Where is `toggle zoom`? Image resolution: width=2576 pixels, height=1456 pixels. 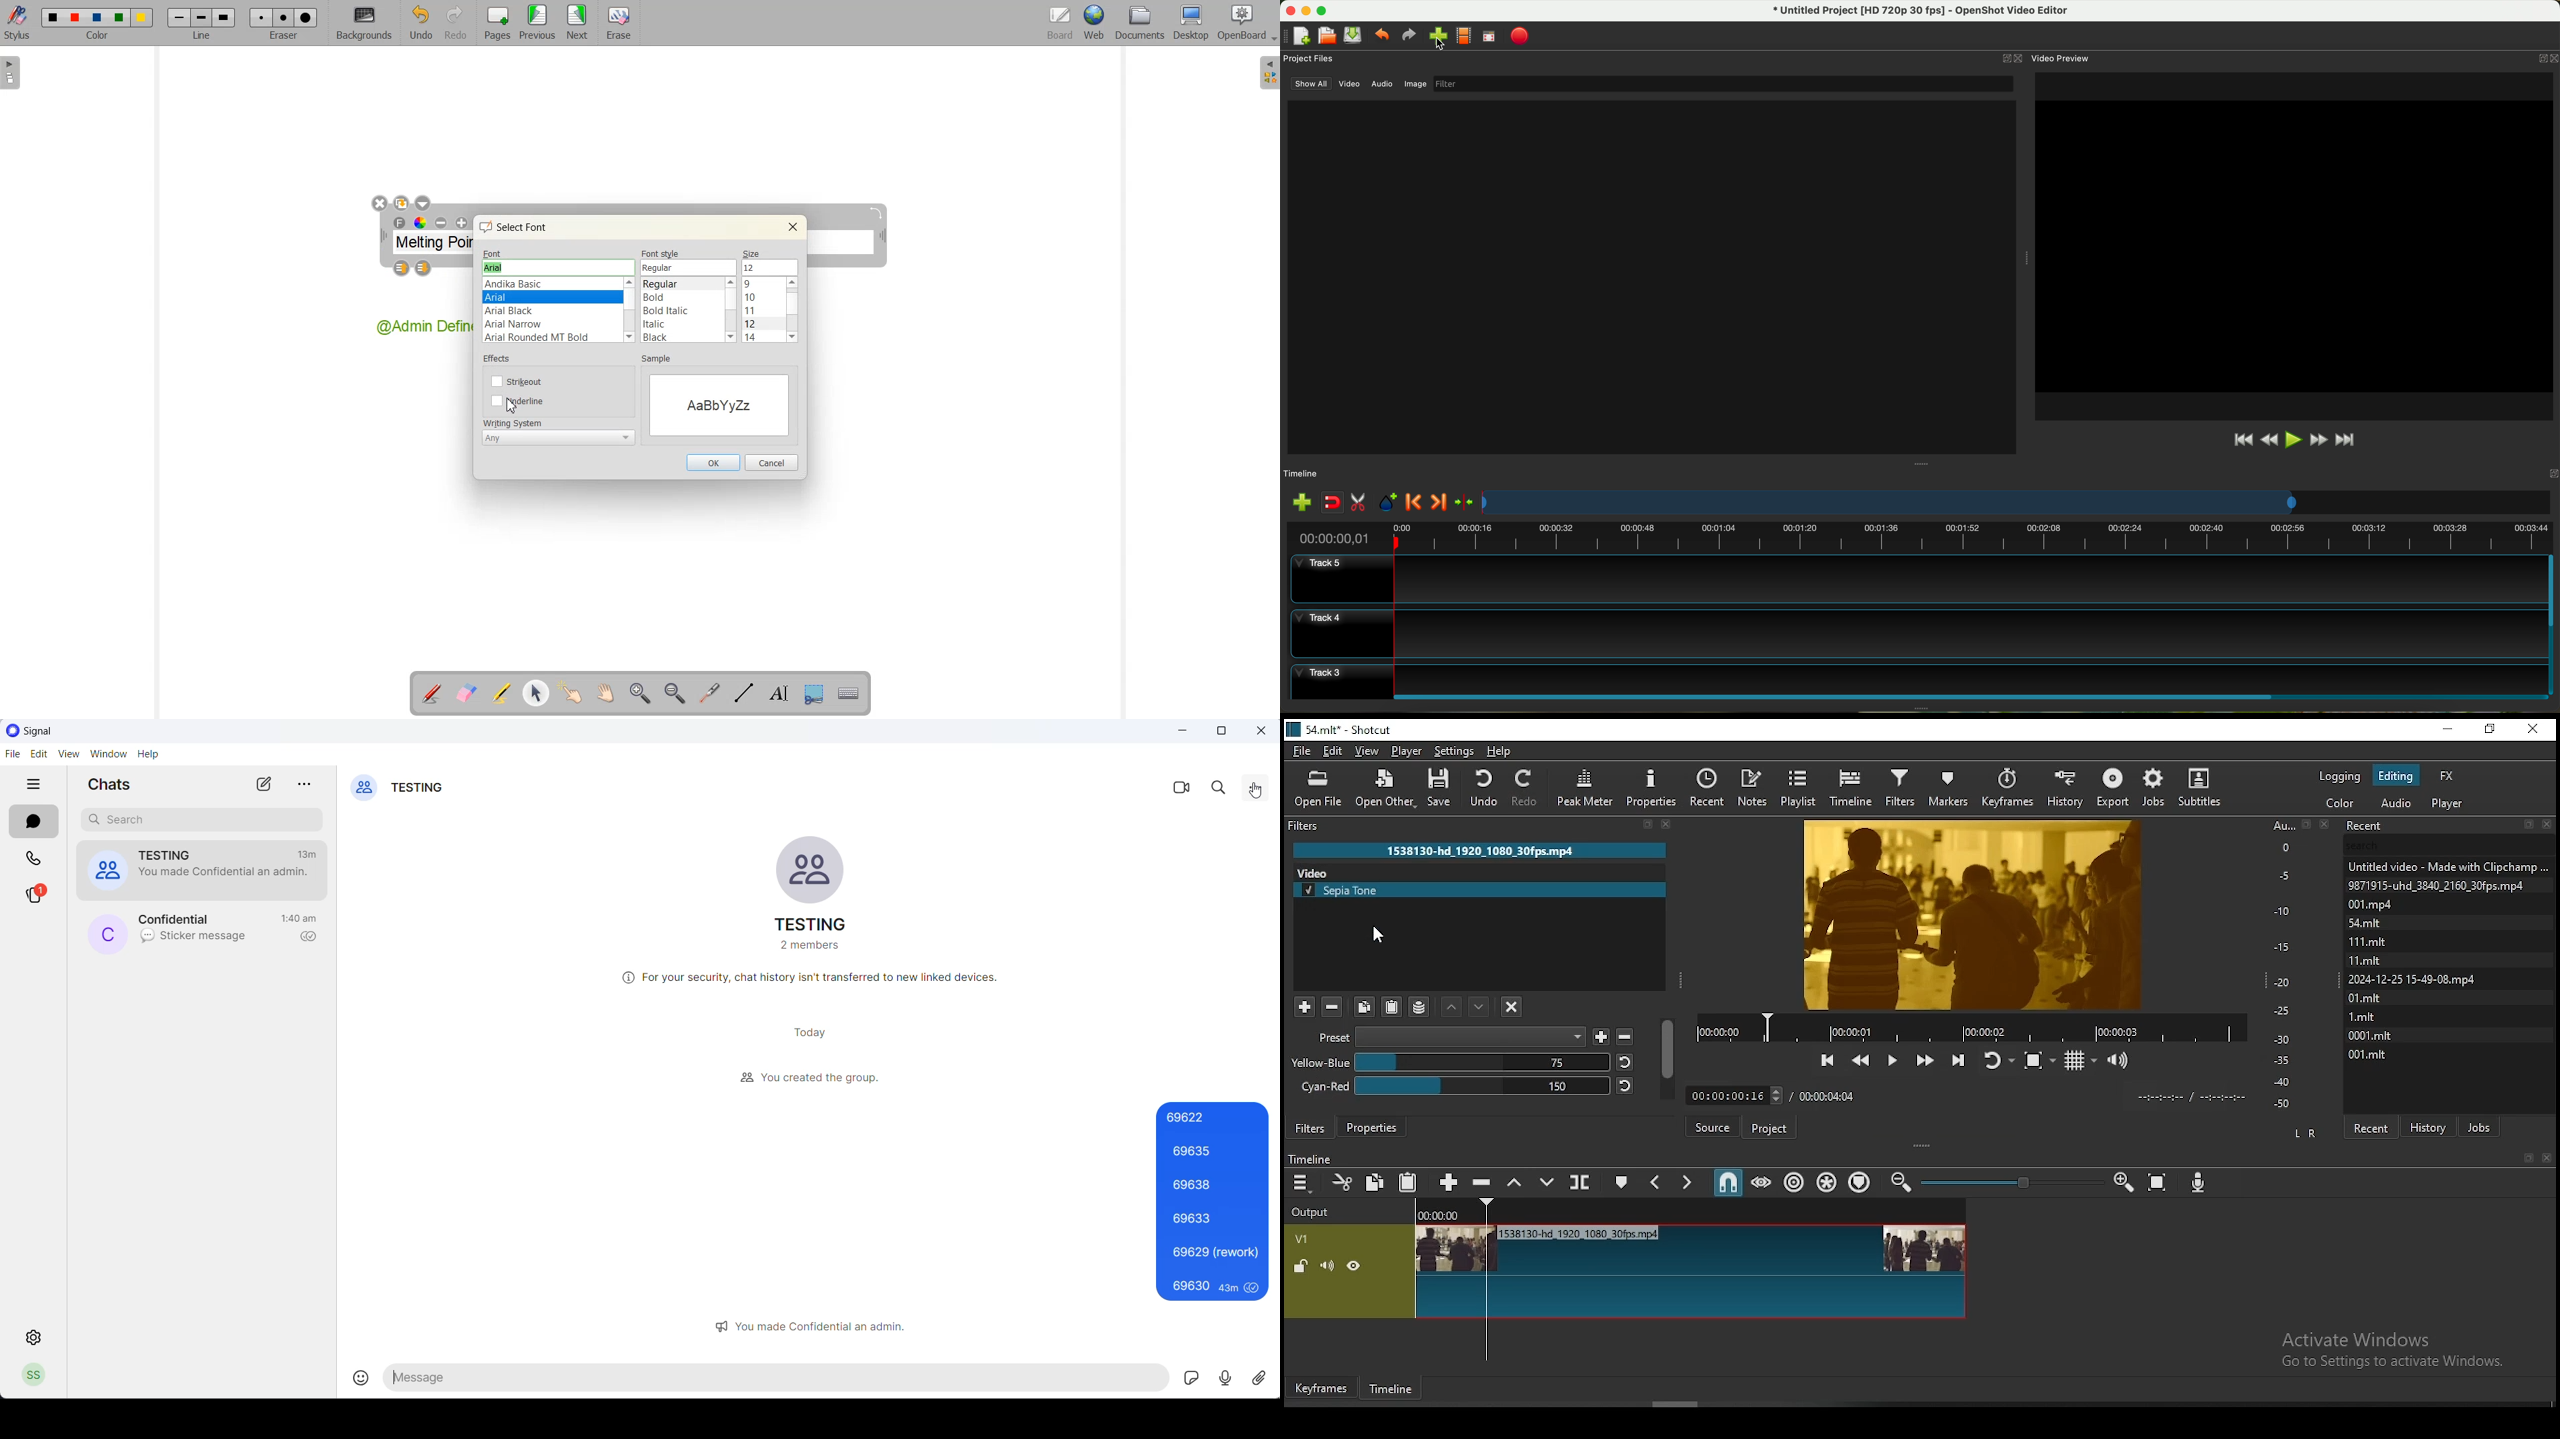 toggle zoom is located at coordinates (2039, 1058).